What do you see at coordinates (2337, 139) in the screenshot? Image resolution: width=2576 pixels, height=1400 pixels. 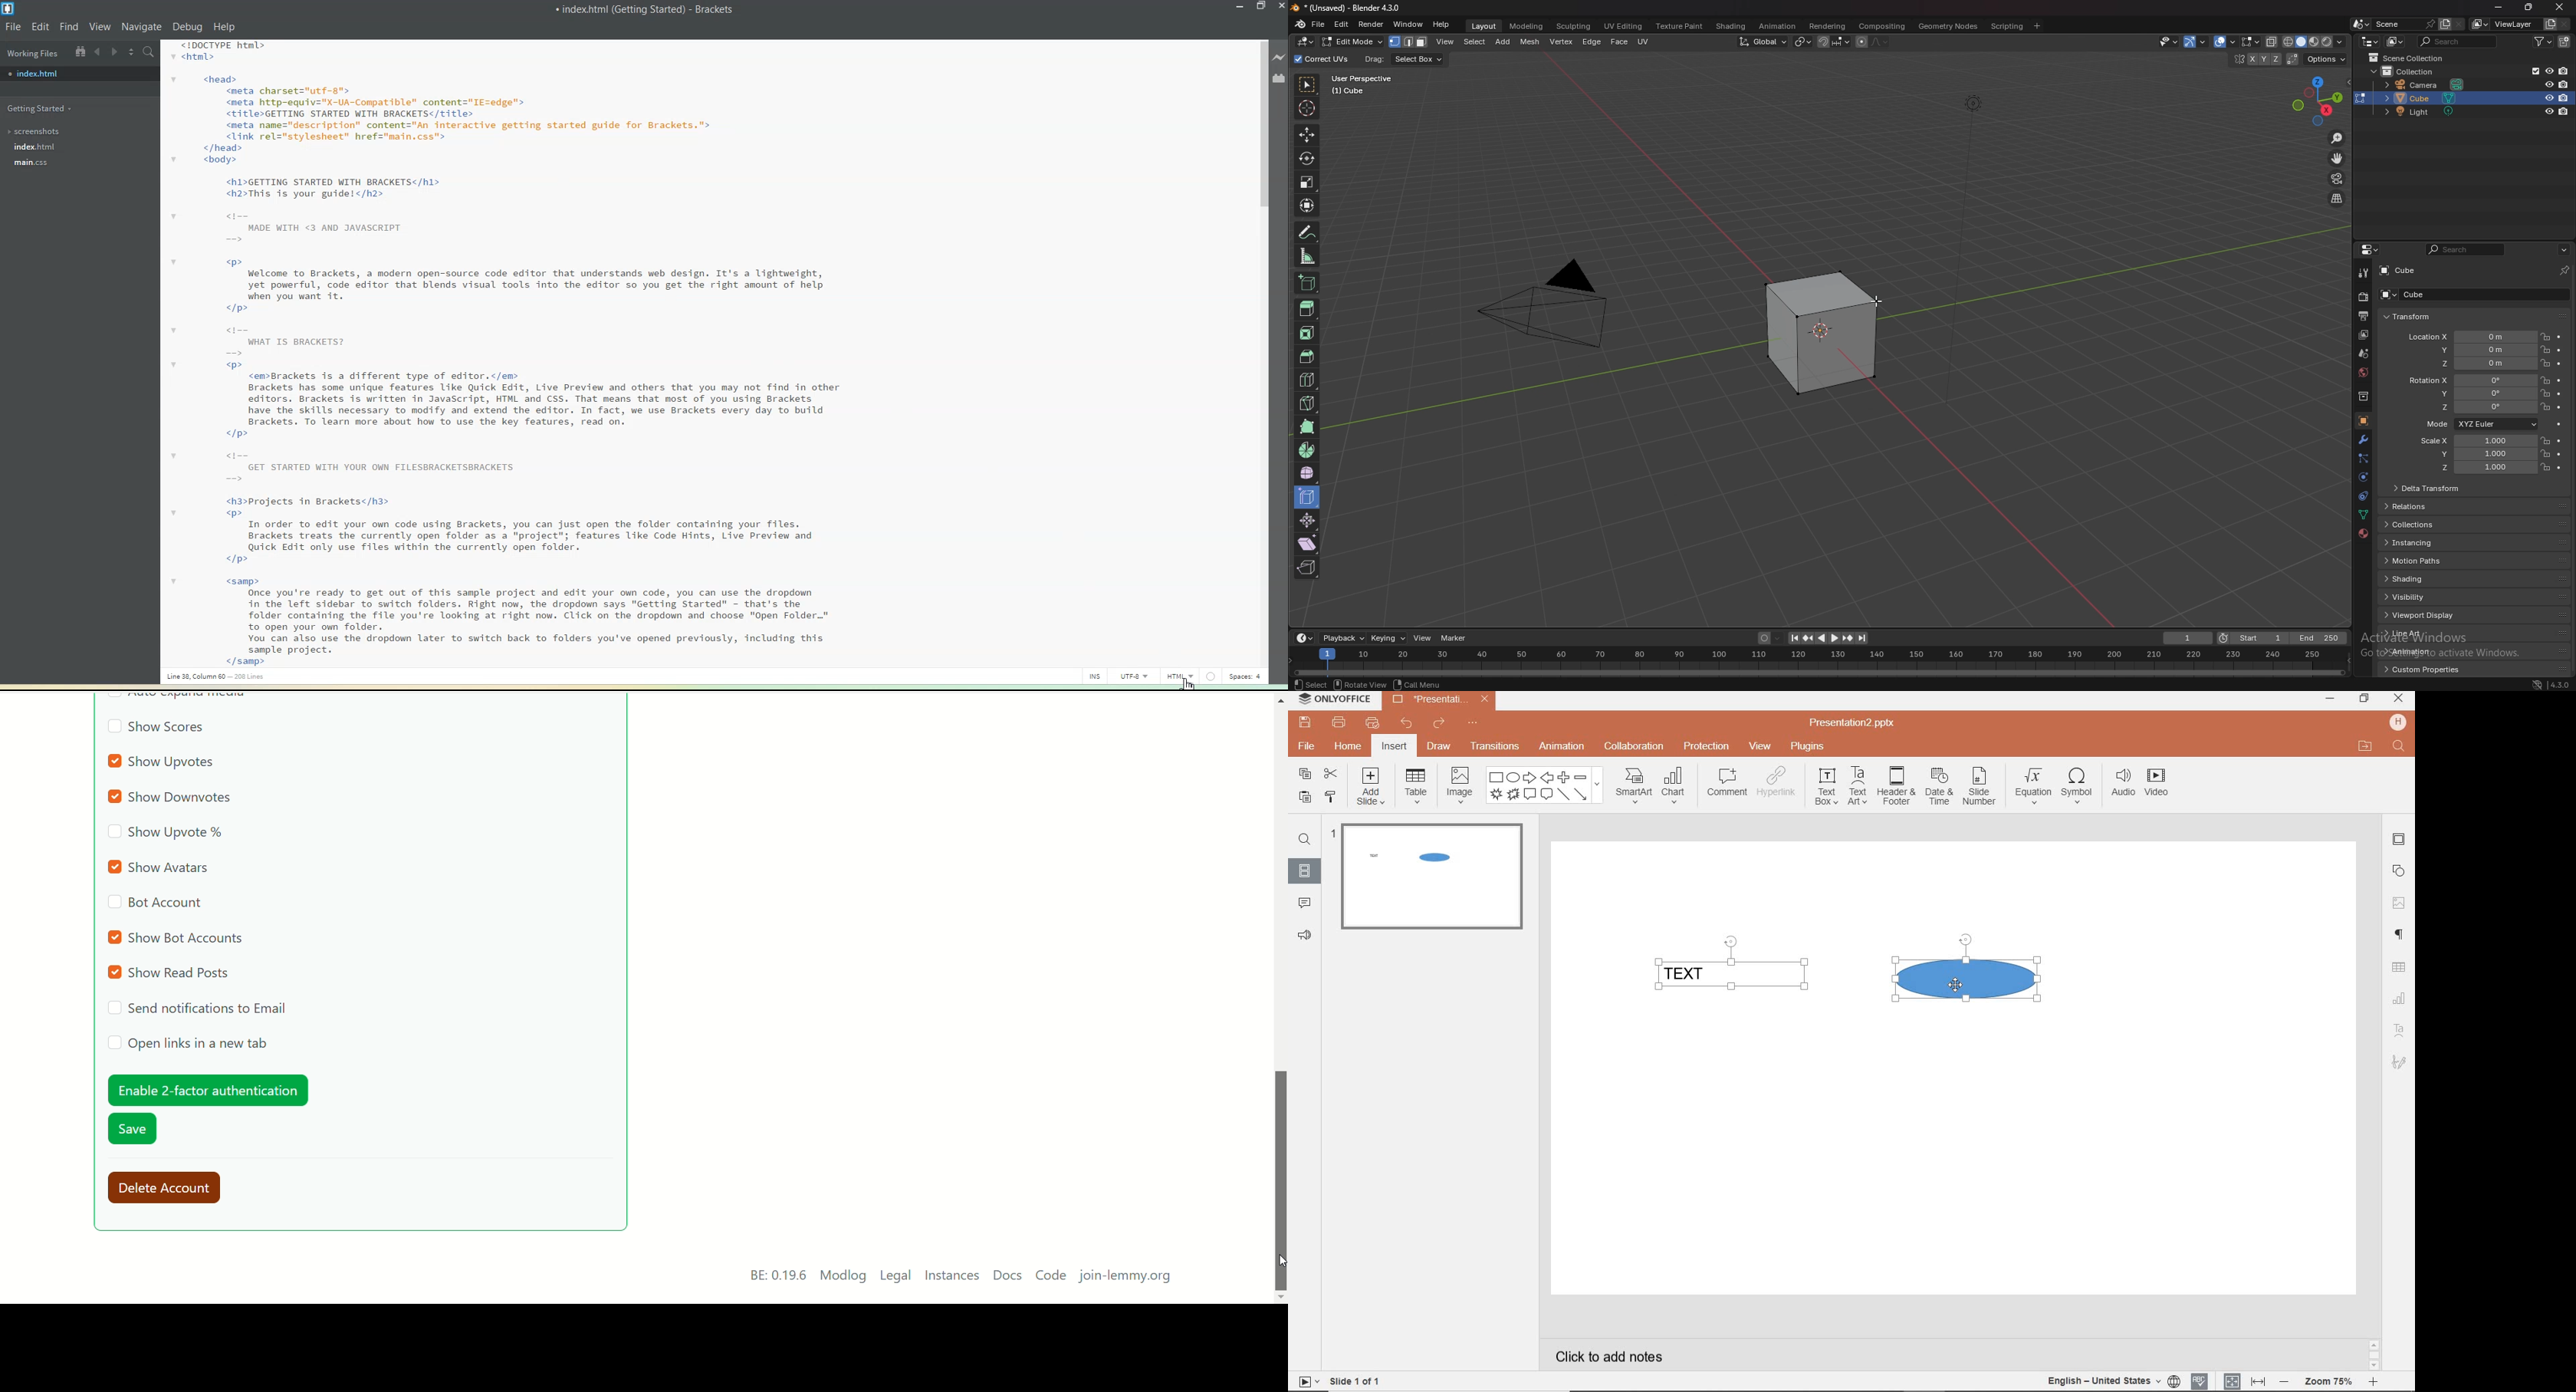 I see `zoom` at bounding box center [2337, 139].